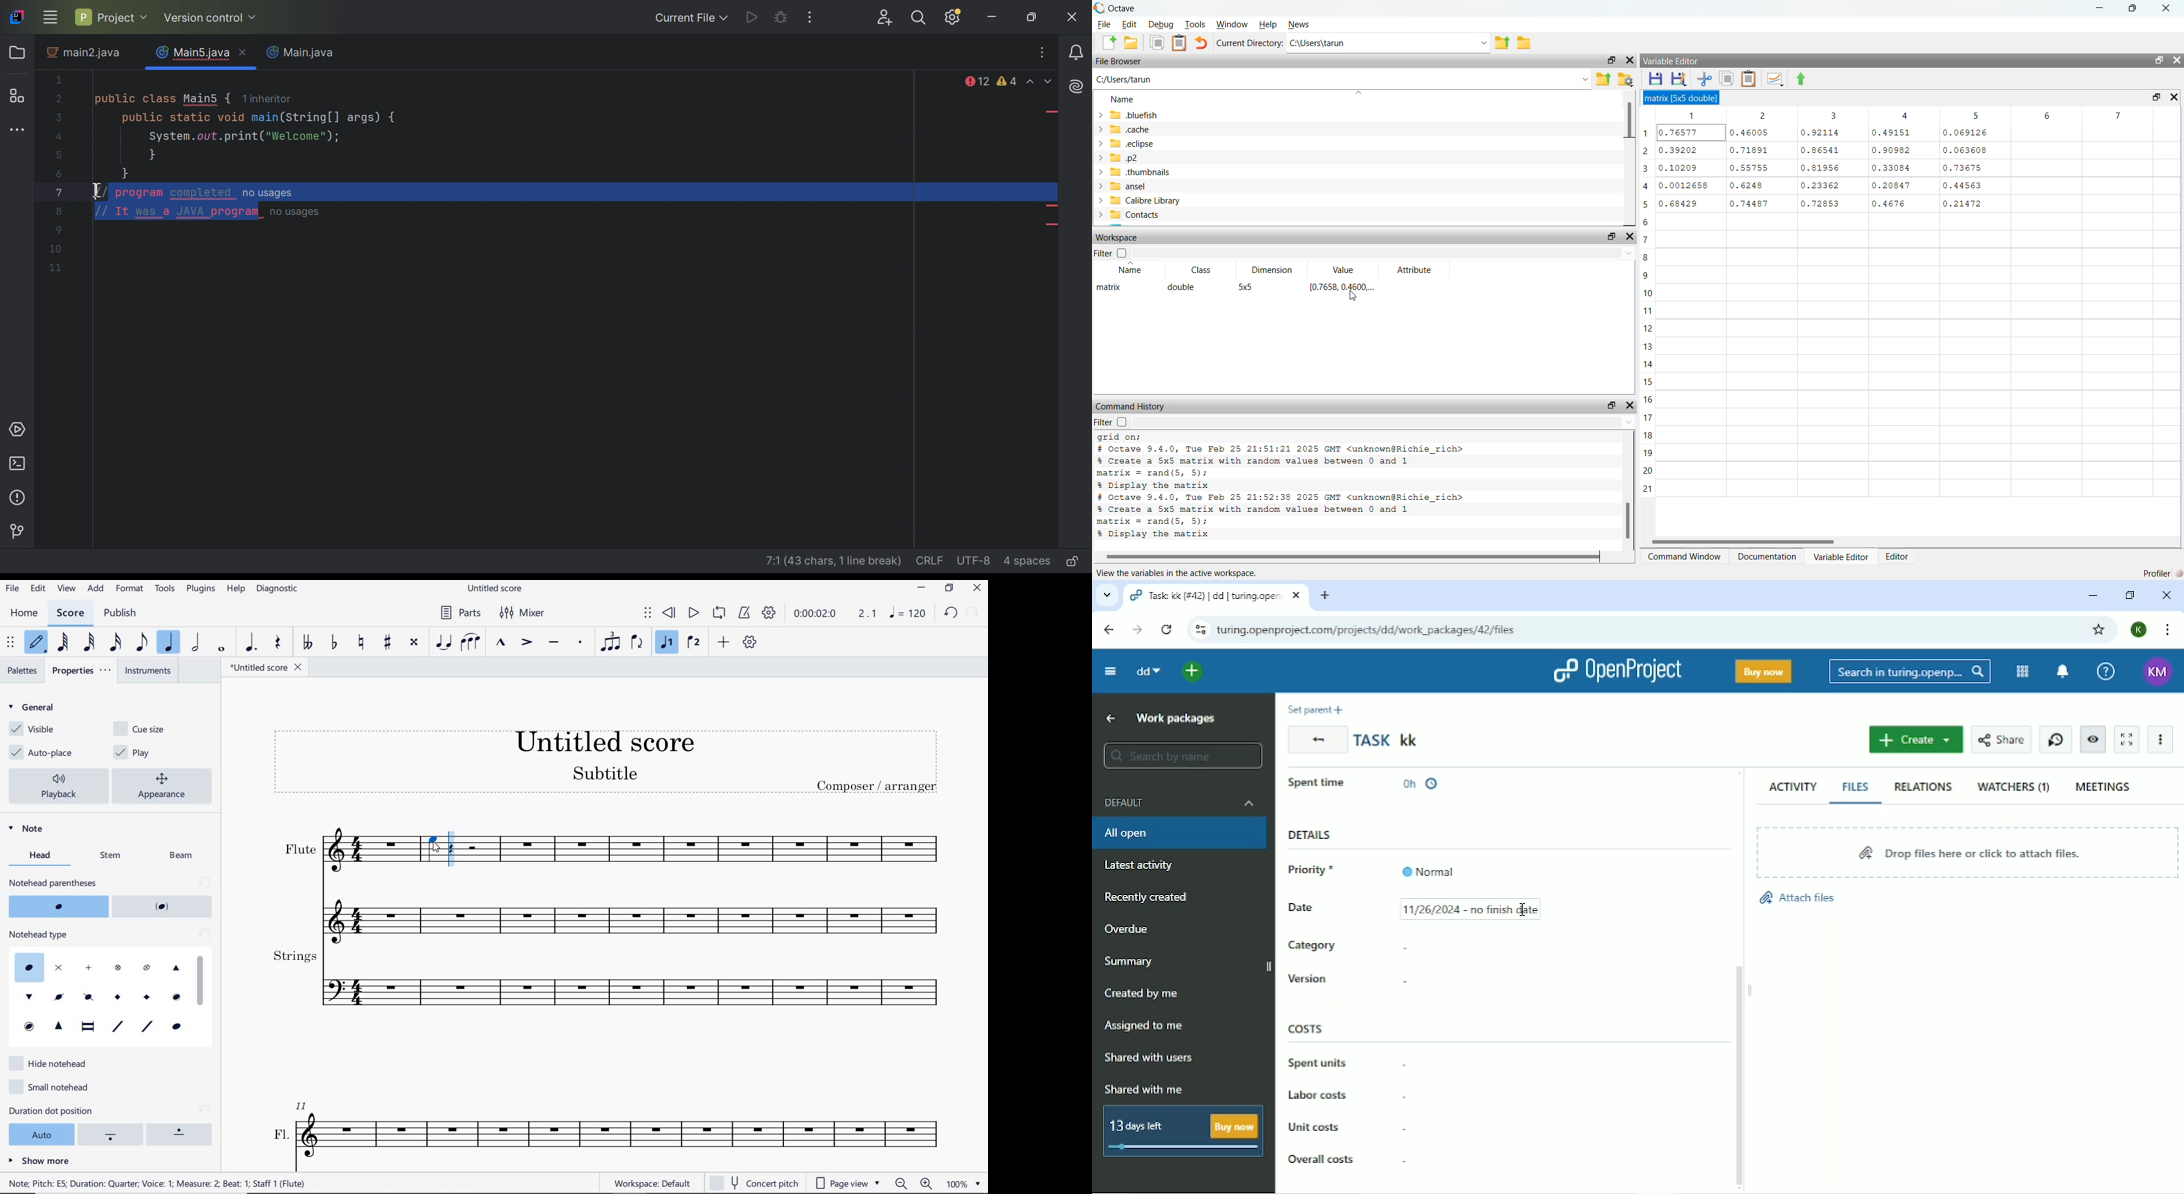 This screenshot has width=2184, height=1204. Describe the element at coordinates (782, 17) in the screenshot. I see `Debug` at that location.